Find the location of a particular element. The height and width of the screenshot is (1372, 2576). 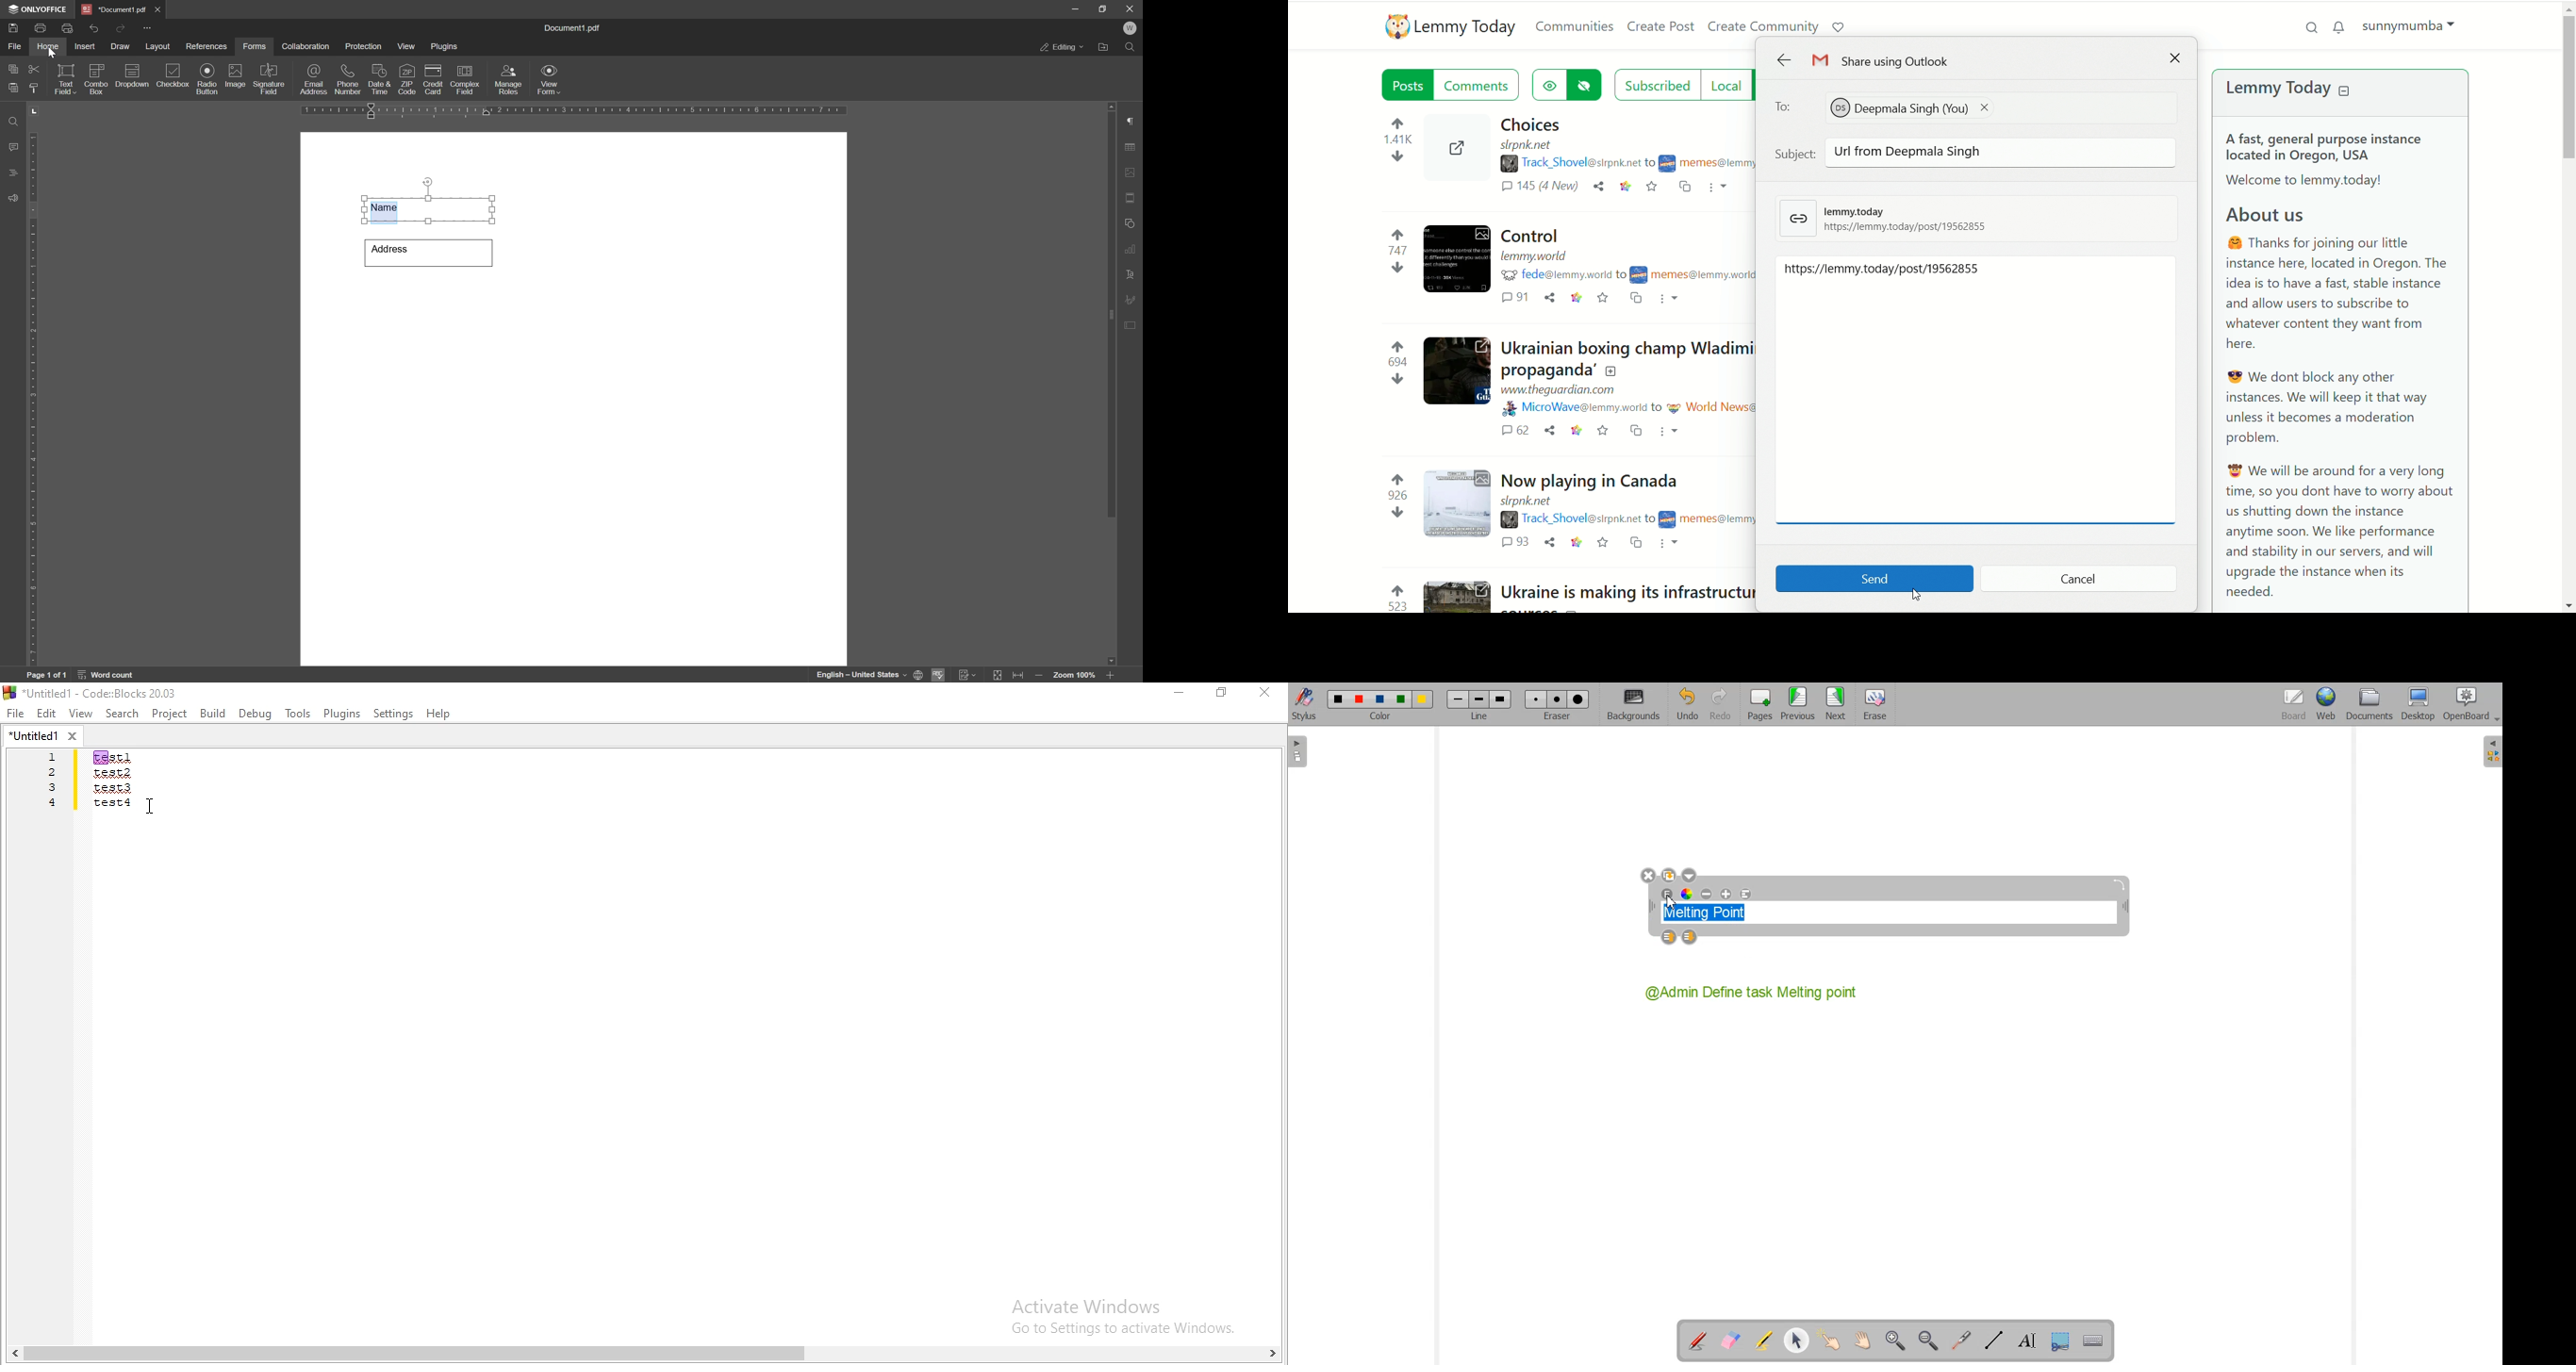

document1.pdf is located at coordinates (574, 29).